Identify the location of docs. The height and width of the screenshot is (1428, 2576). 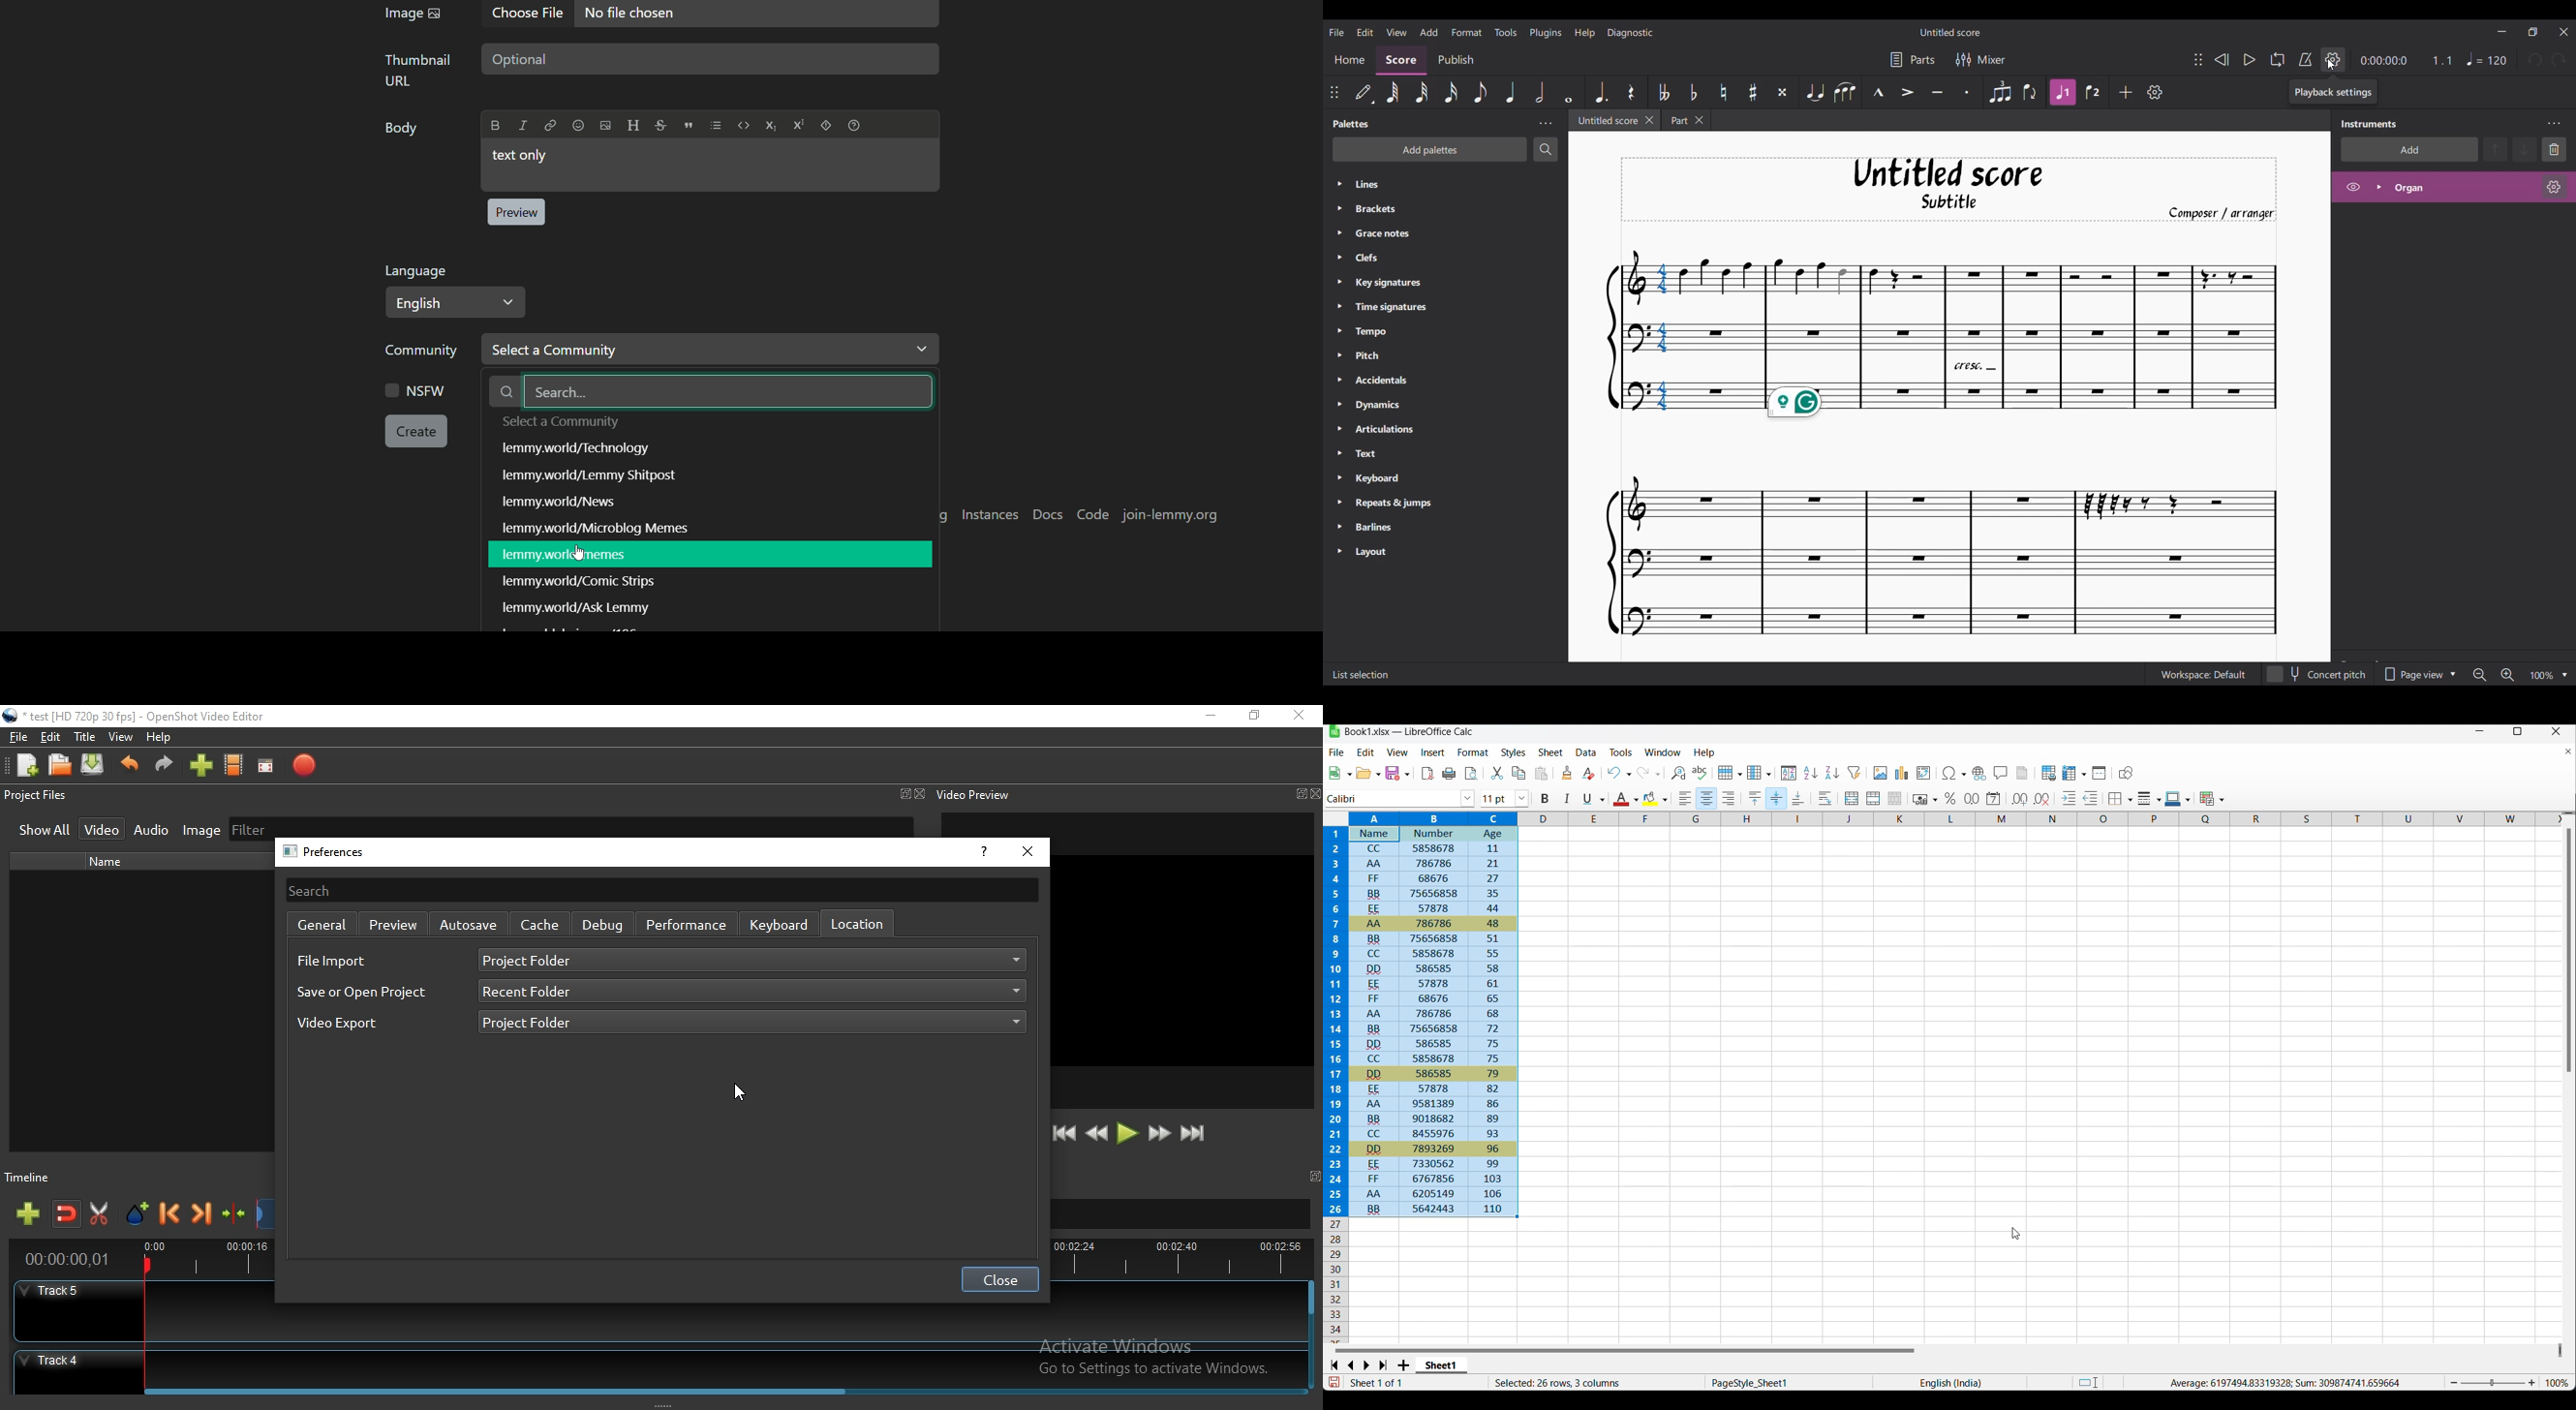
(1049, 516).